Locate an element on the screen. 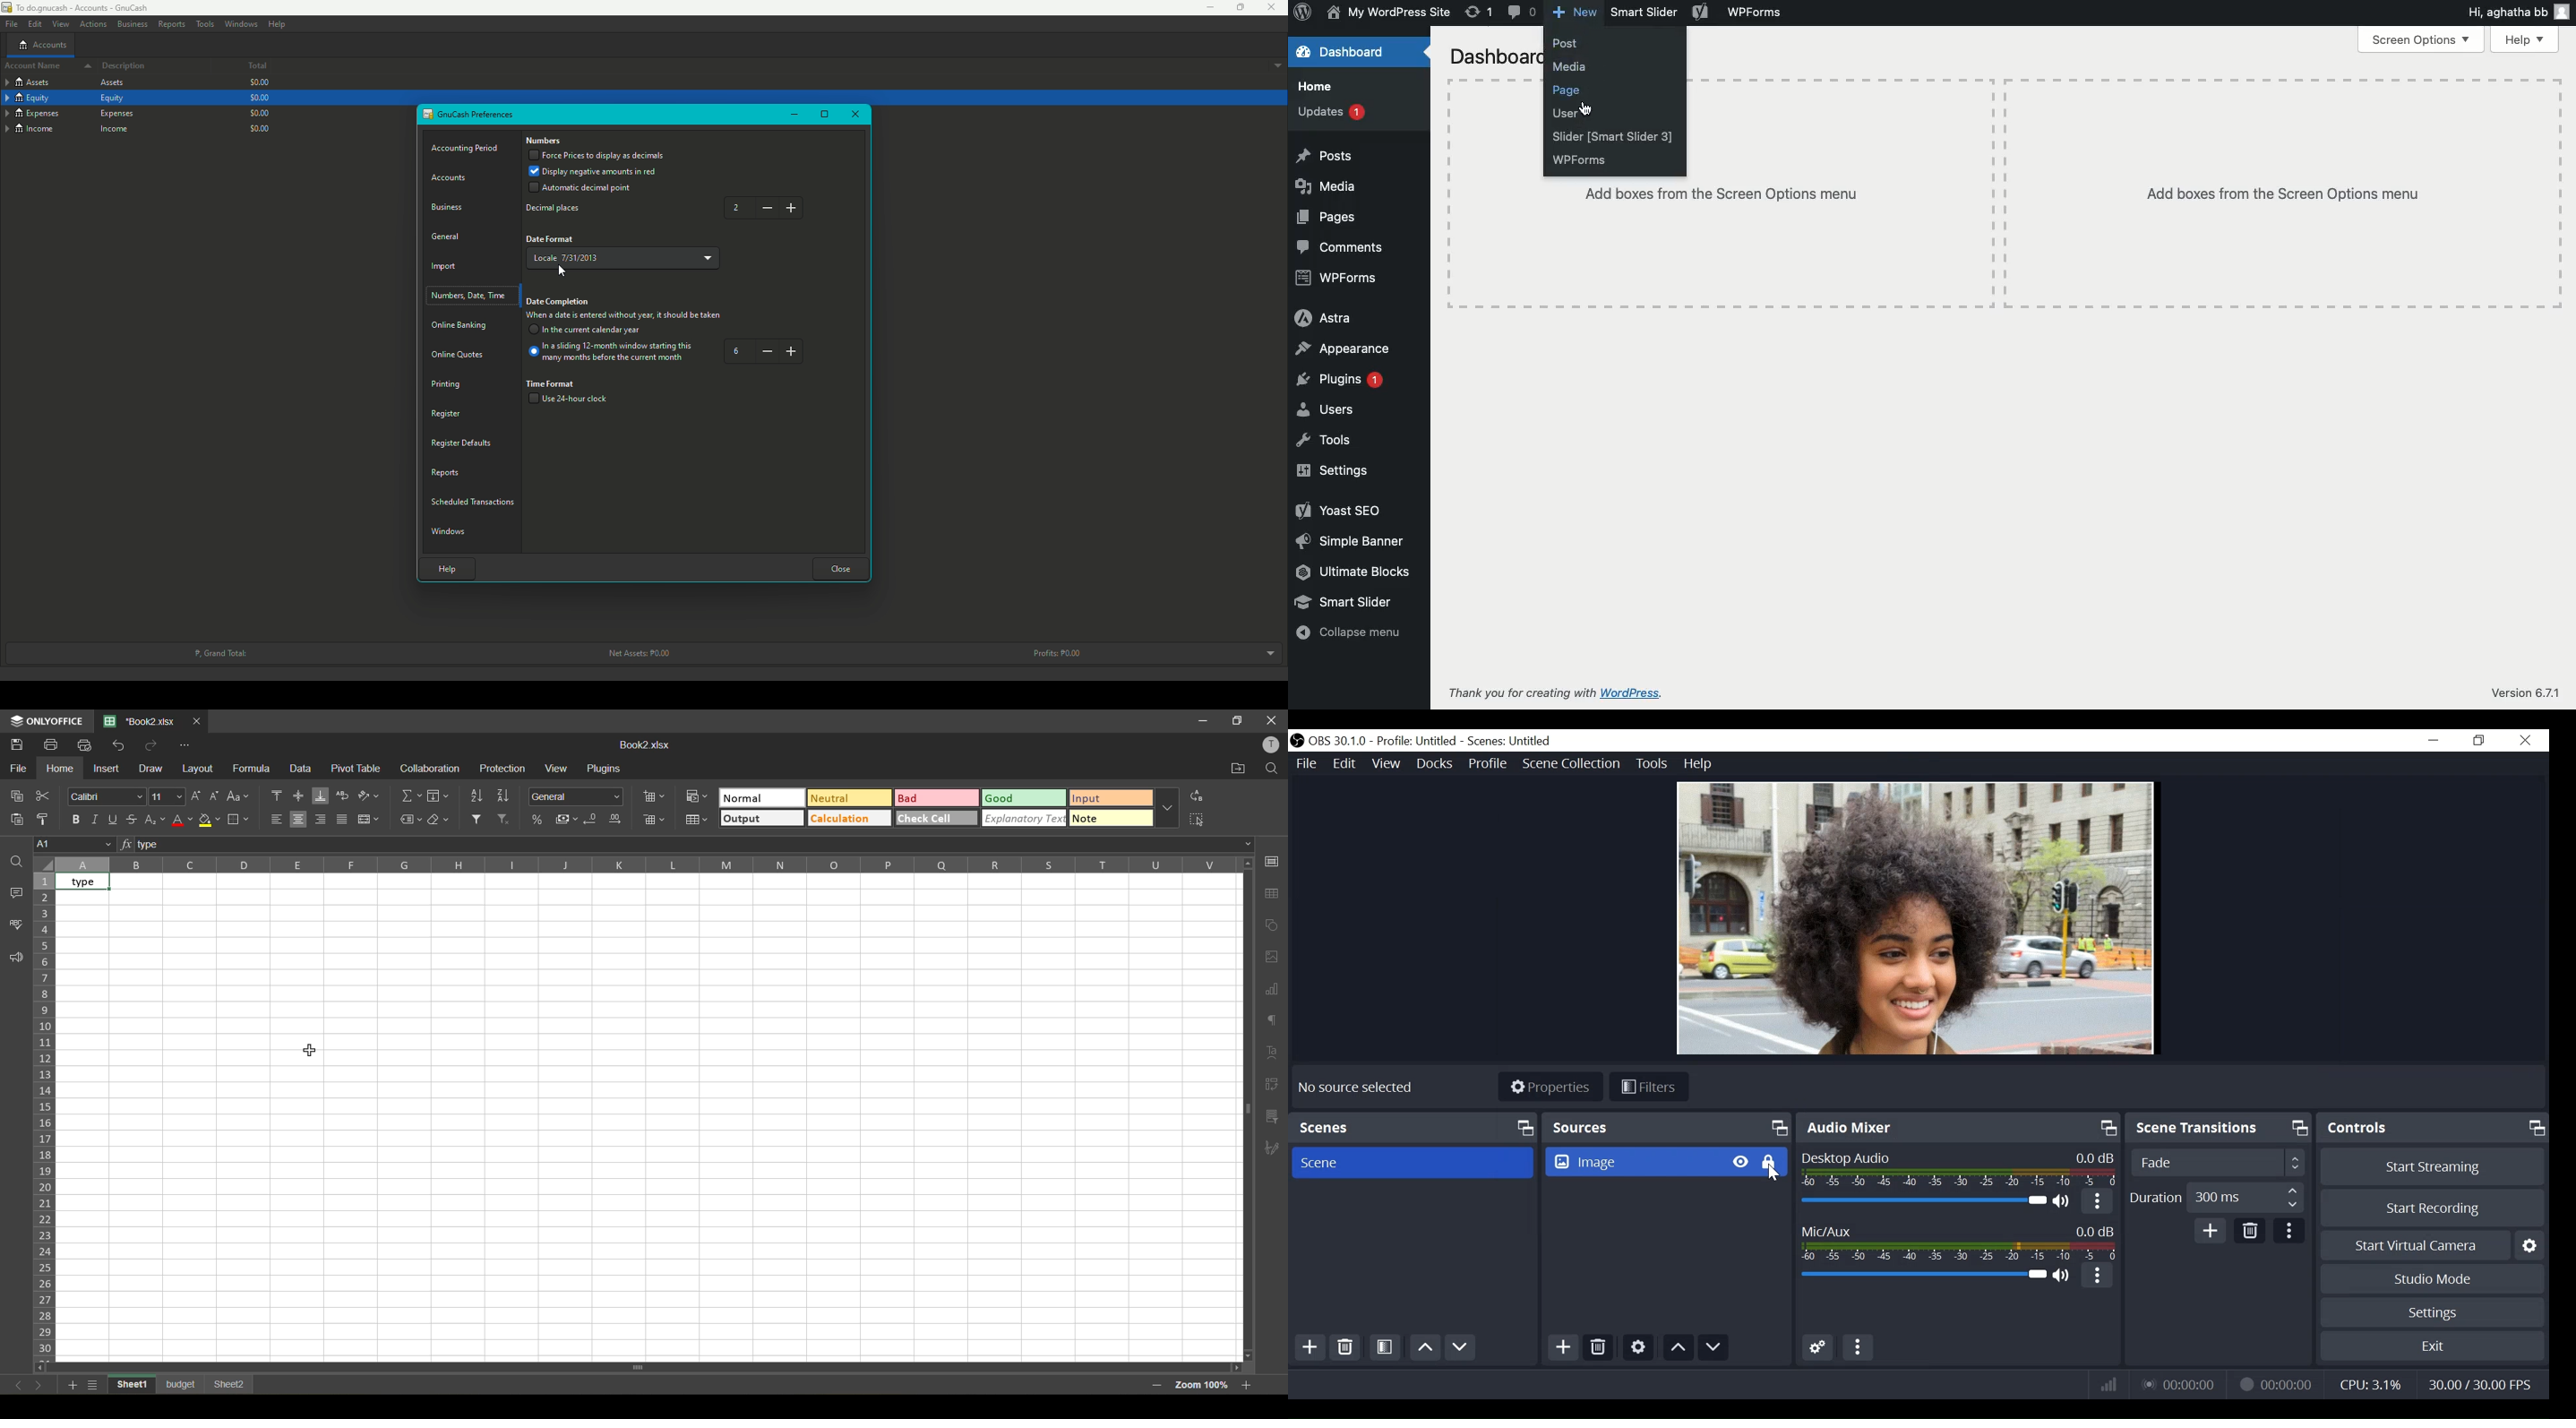 The height and width of the screenshot is (1428, 2576). Controls is located at coordinates (2432, 1130).